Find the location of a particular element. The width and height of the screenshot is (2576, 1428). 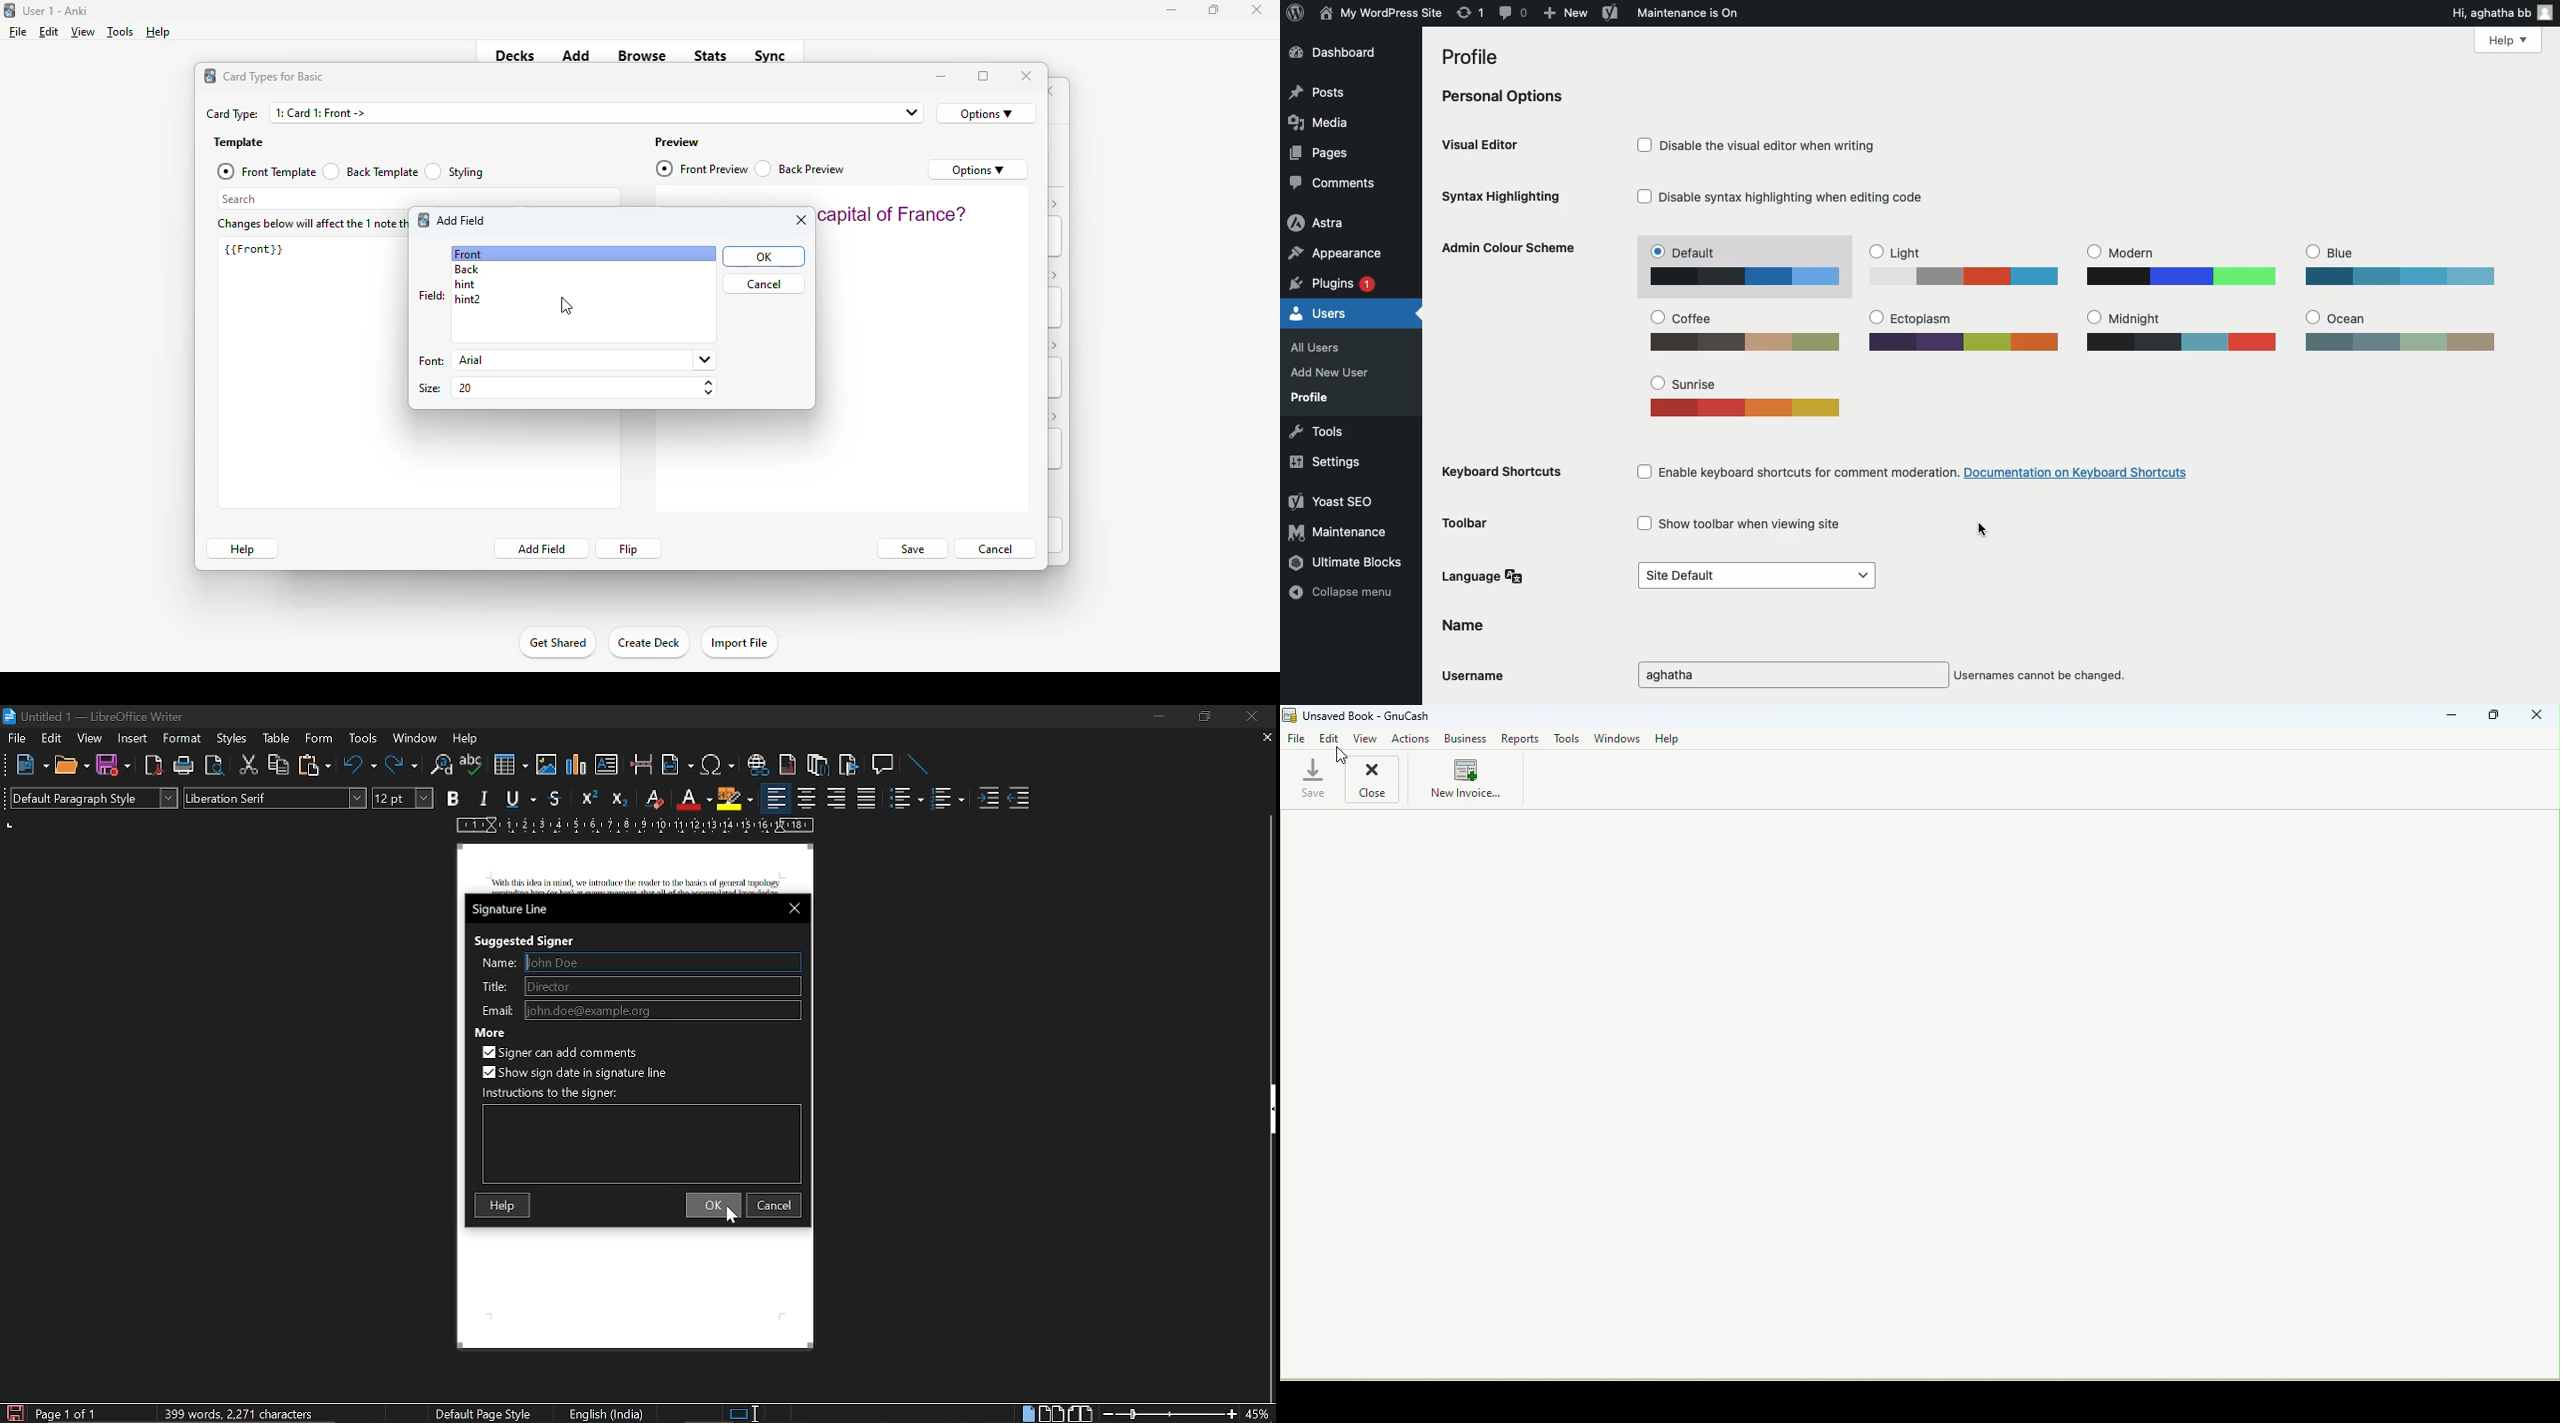

instruction is located at coordinates (642, 1145).